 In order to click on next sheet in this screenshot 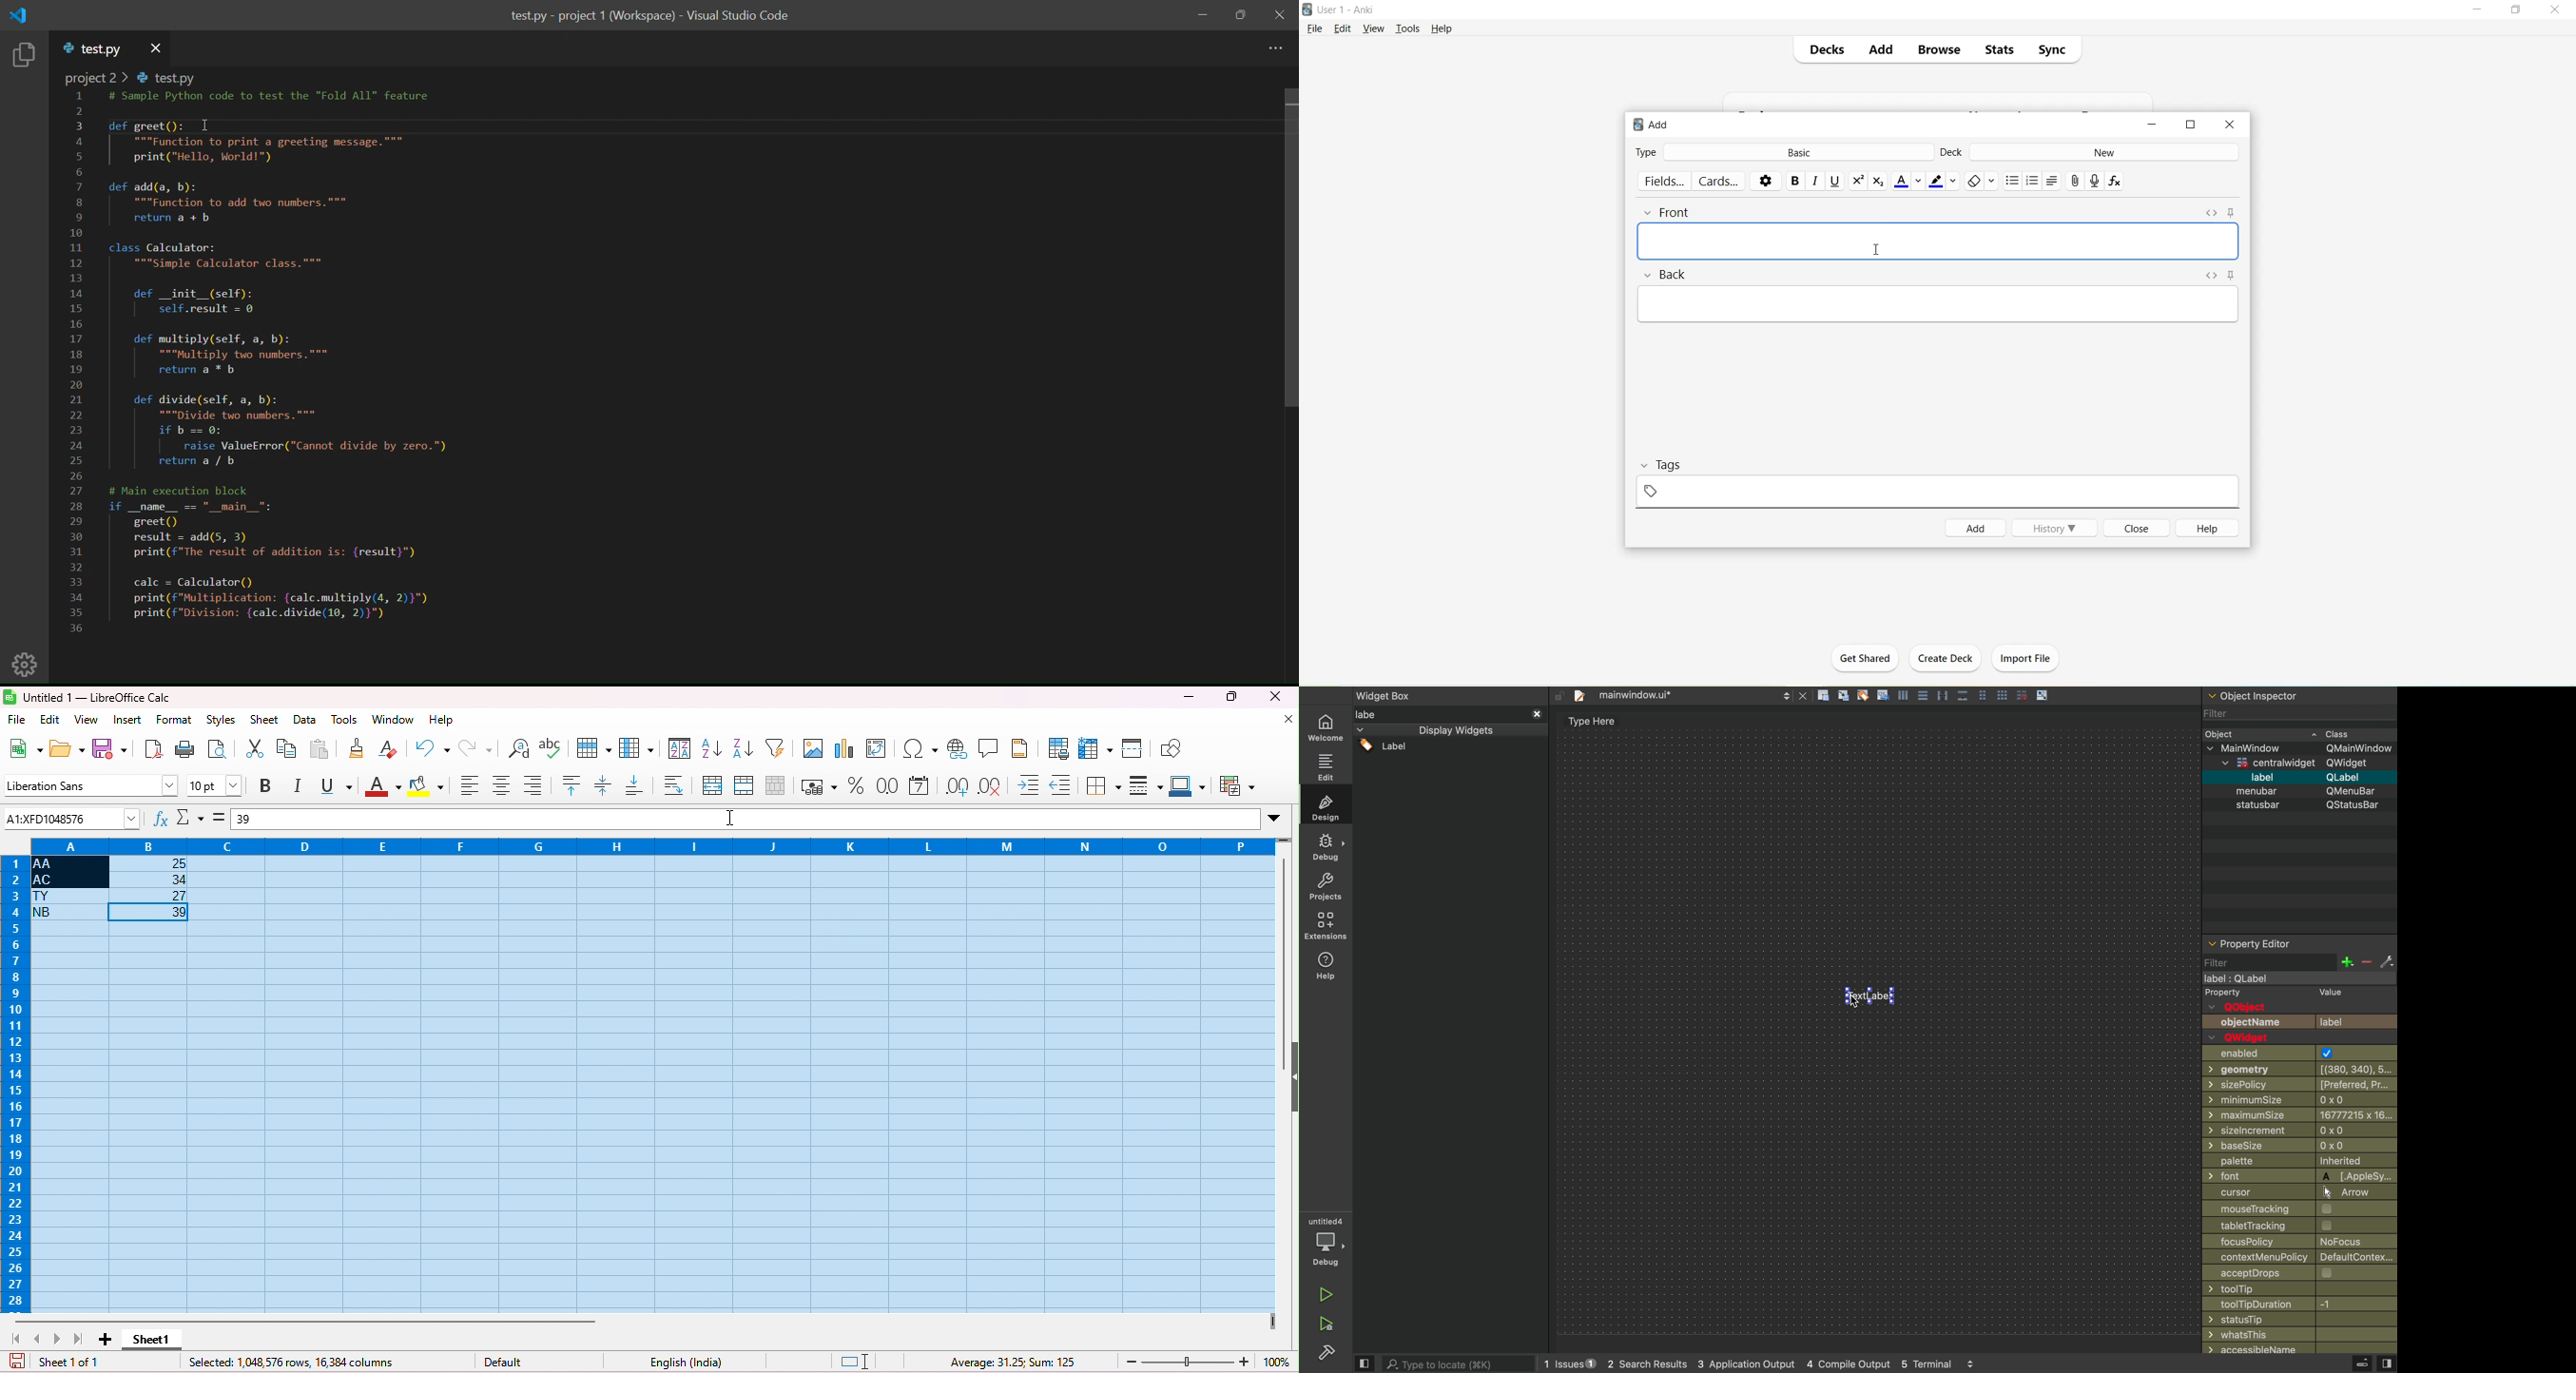, I will do `click(60, 1339)`.